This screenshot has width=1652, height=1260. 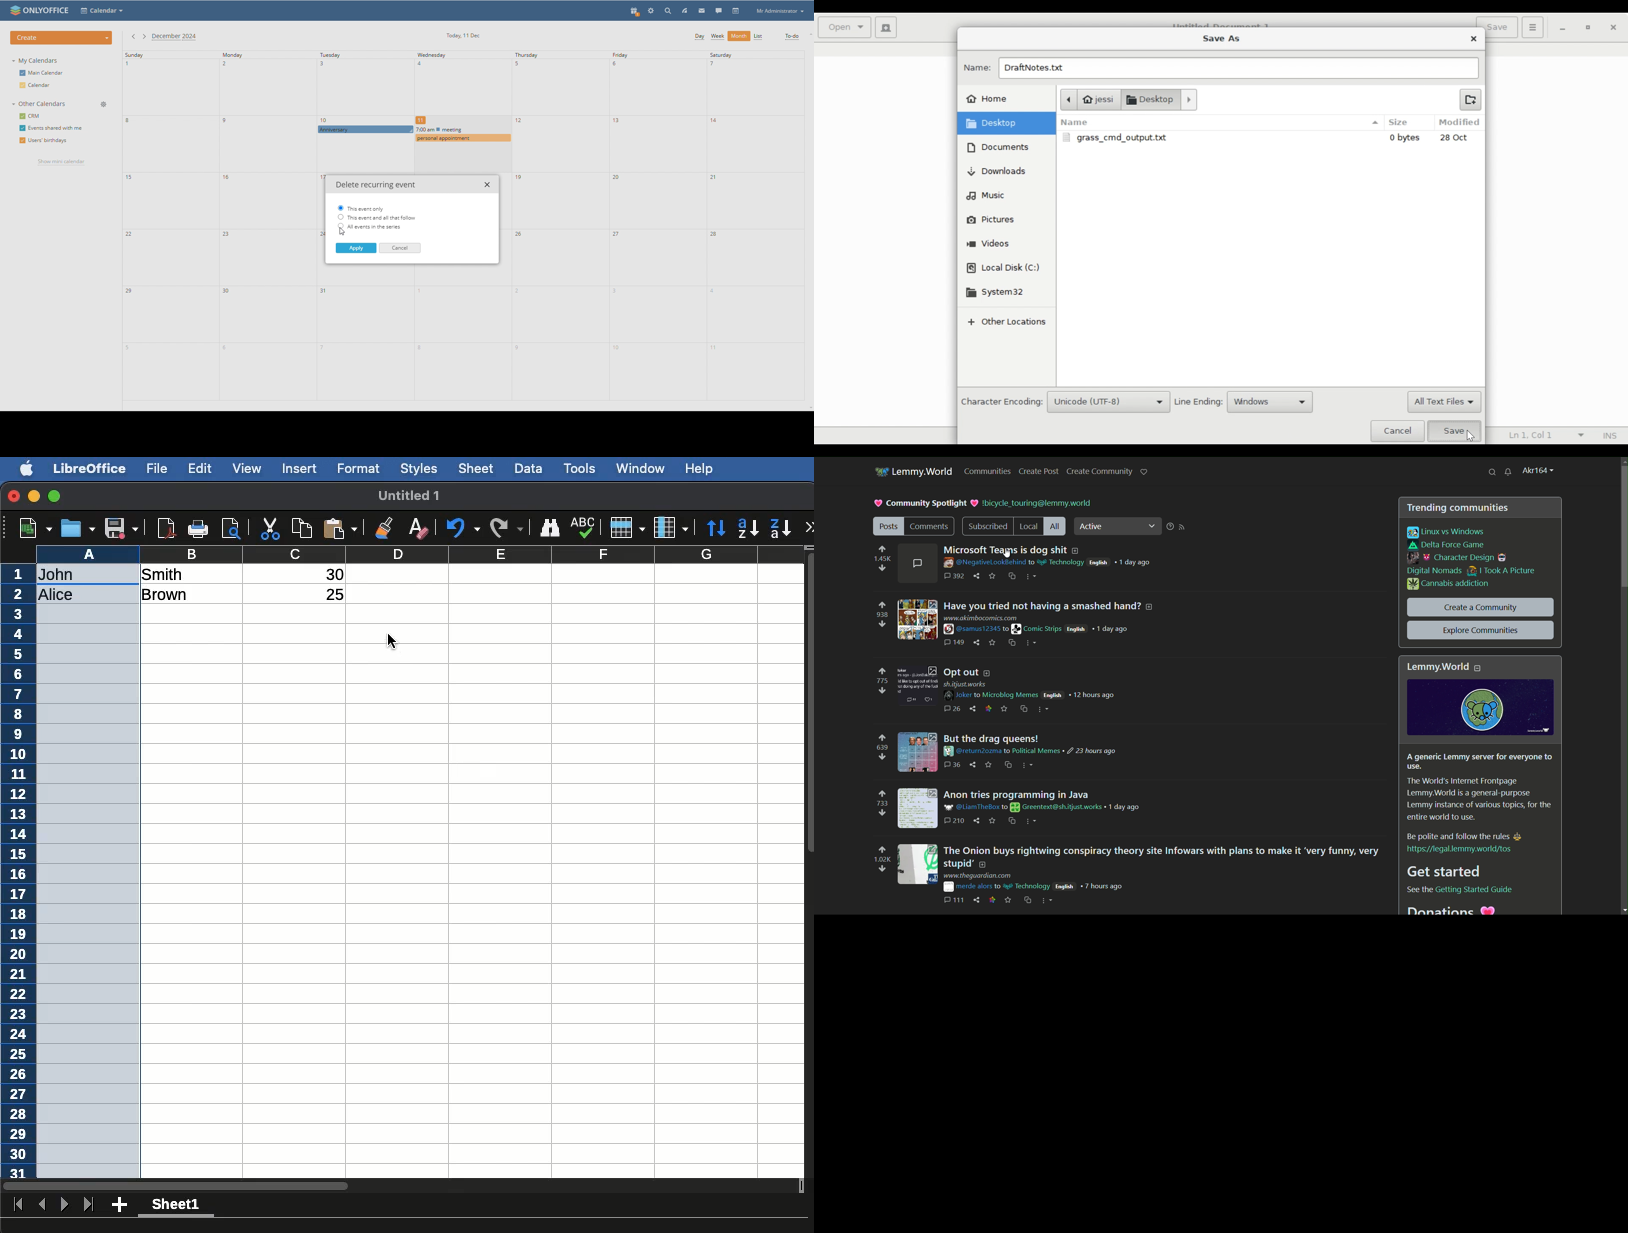 I want to click on Clone formatting, so click(x=385, y=530).